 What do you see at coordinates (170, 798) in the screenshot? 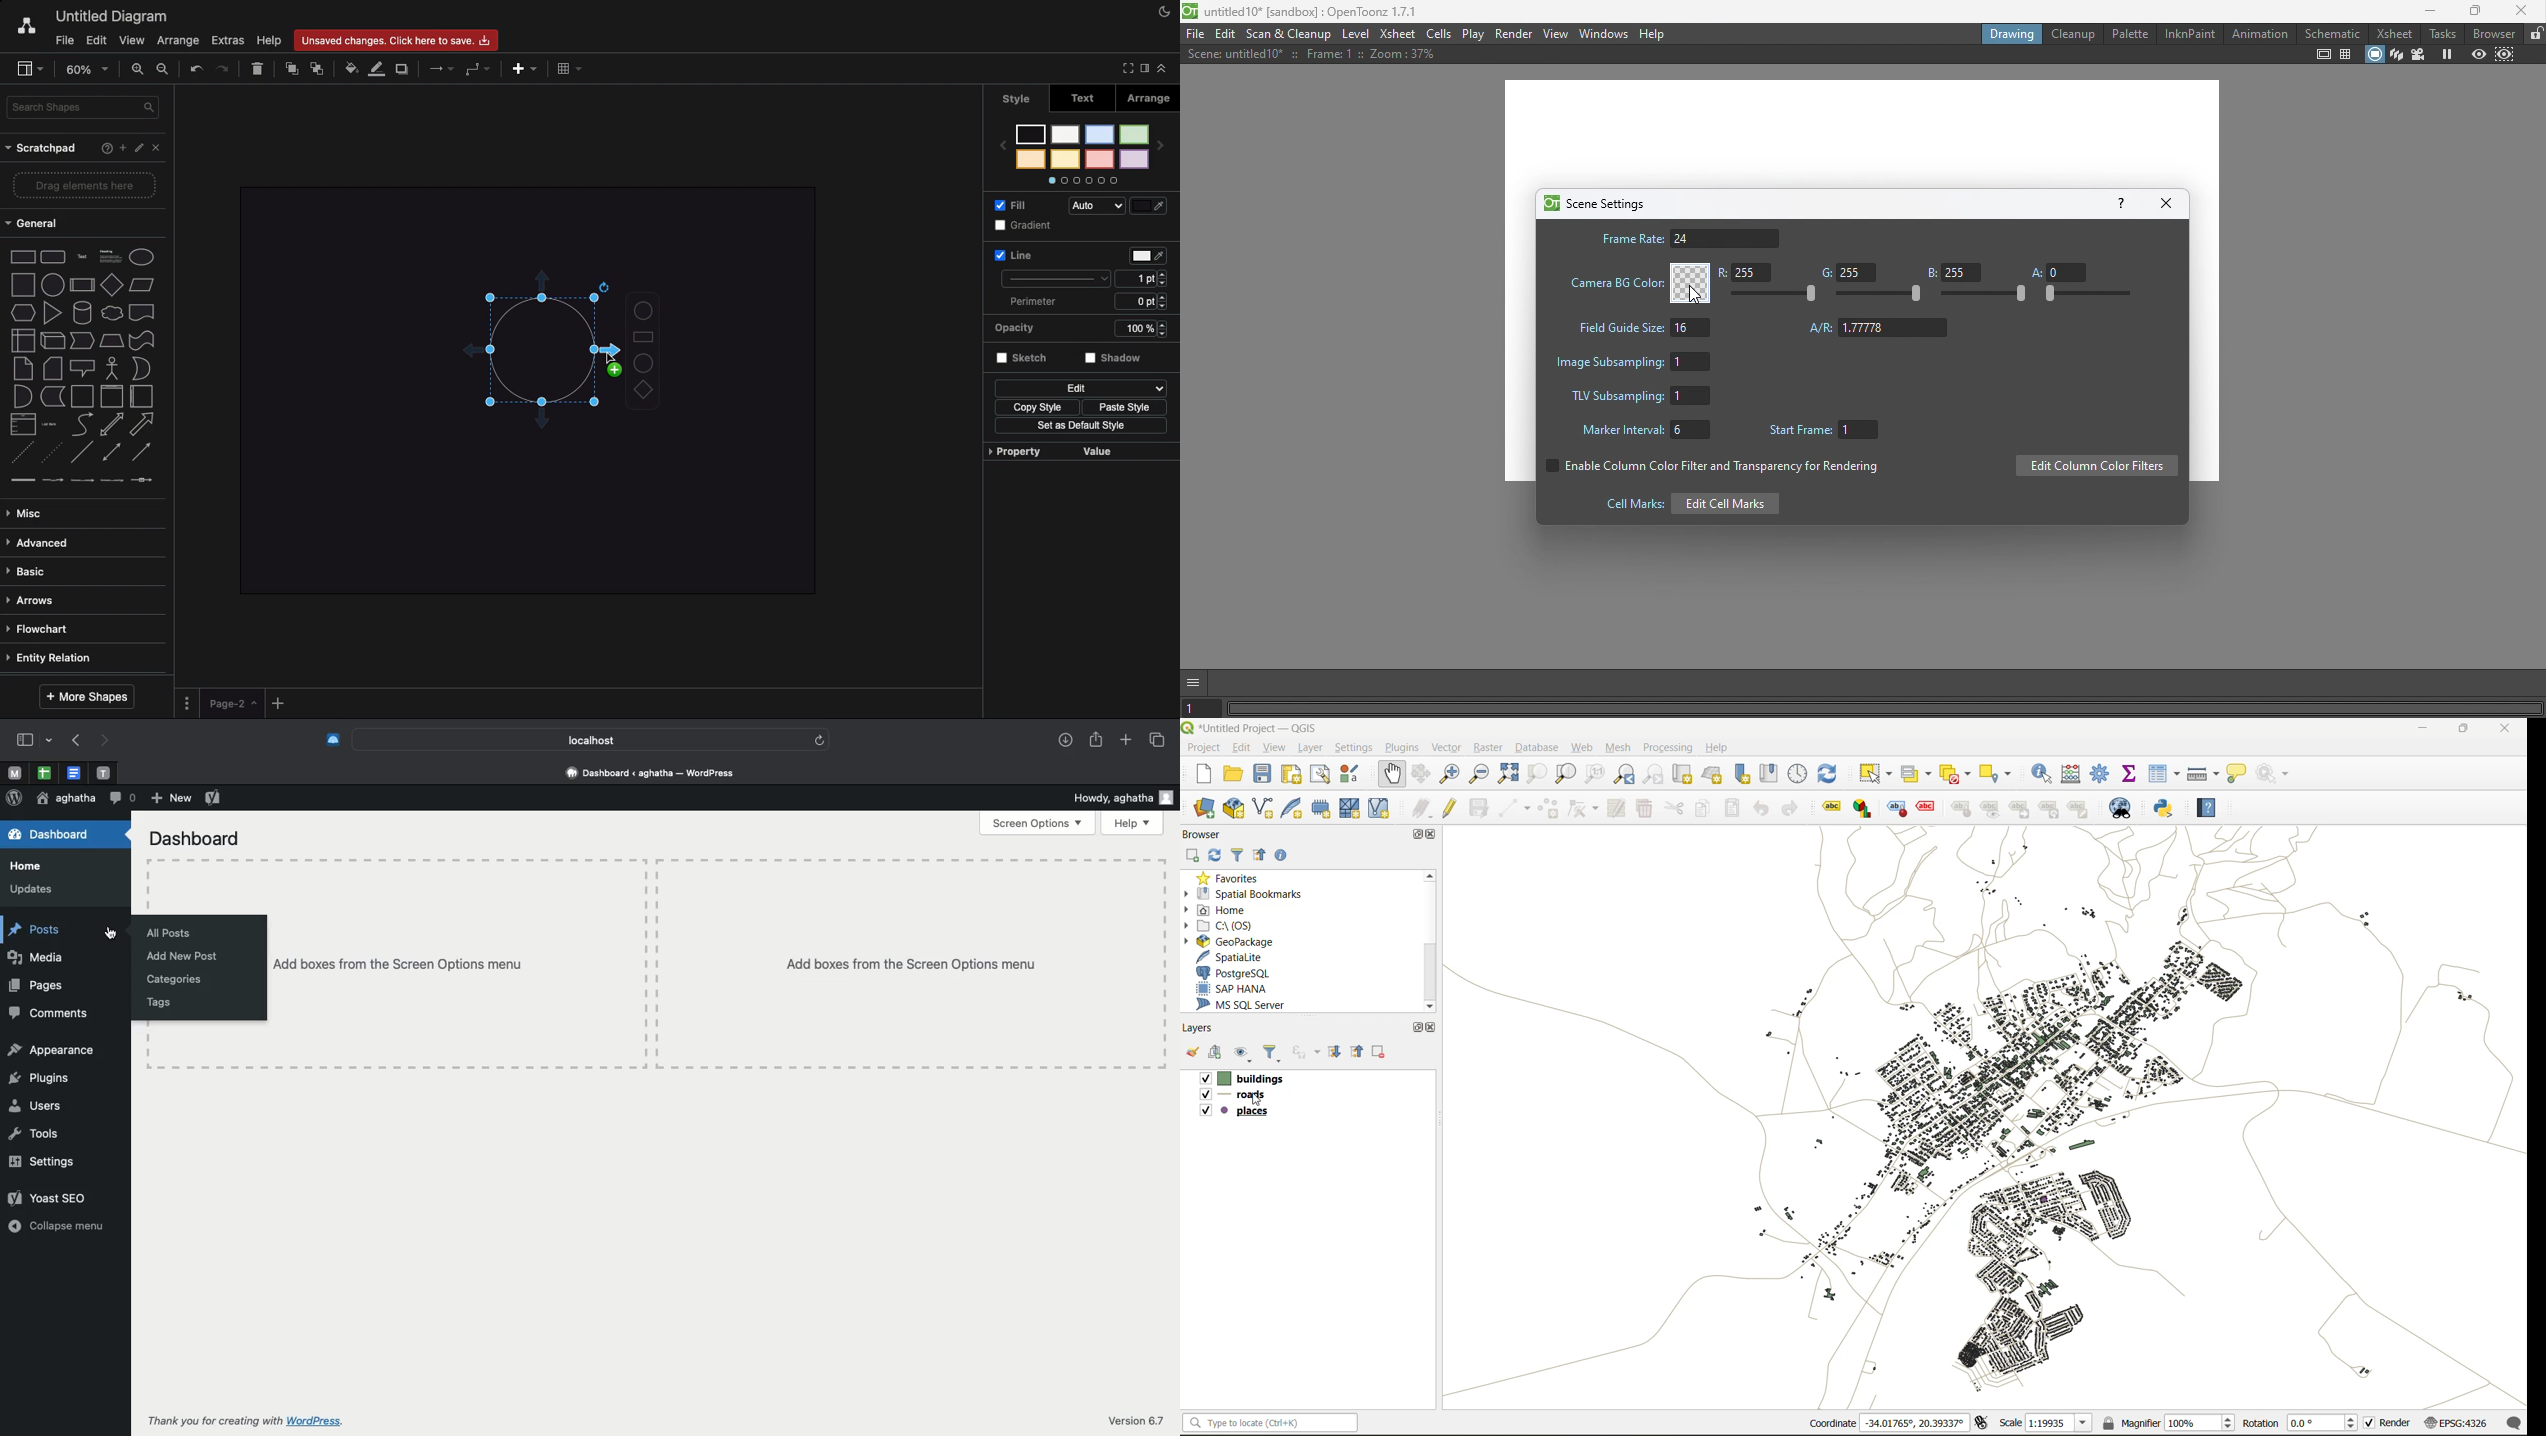
I see `New` at bounding box center [170, 798].